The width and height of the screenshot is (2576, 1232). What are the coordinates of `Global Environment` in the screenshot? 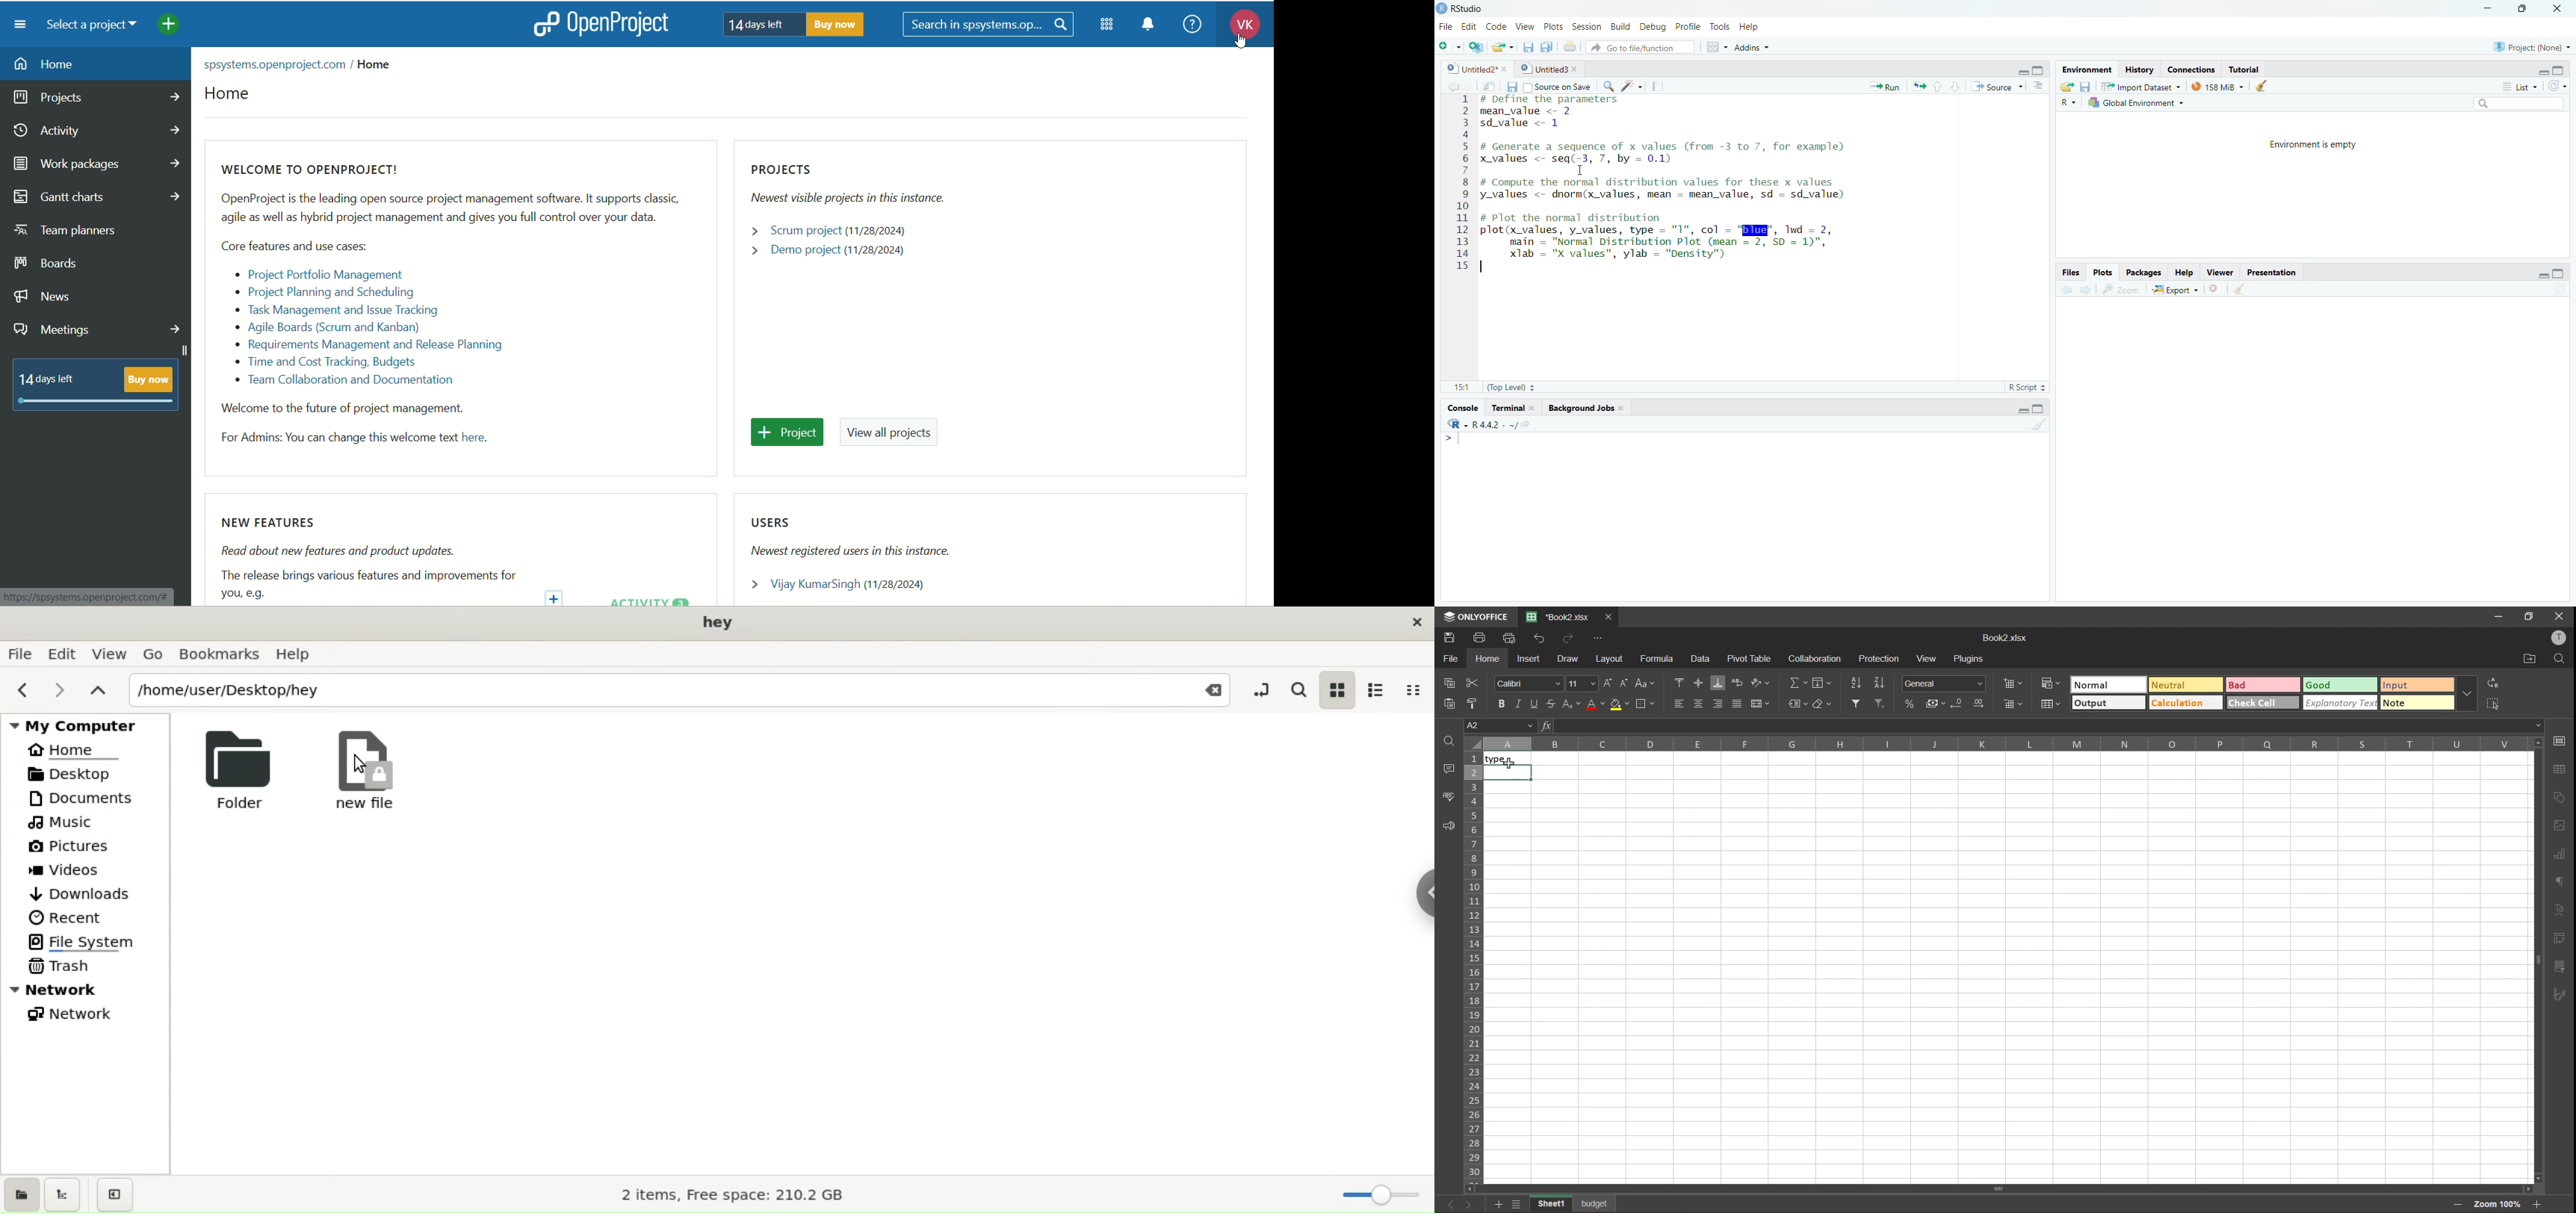 It's located at (2136, 102).